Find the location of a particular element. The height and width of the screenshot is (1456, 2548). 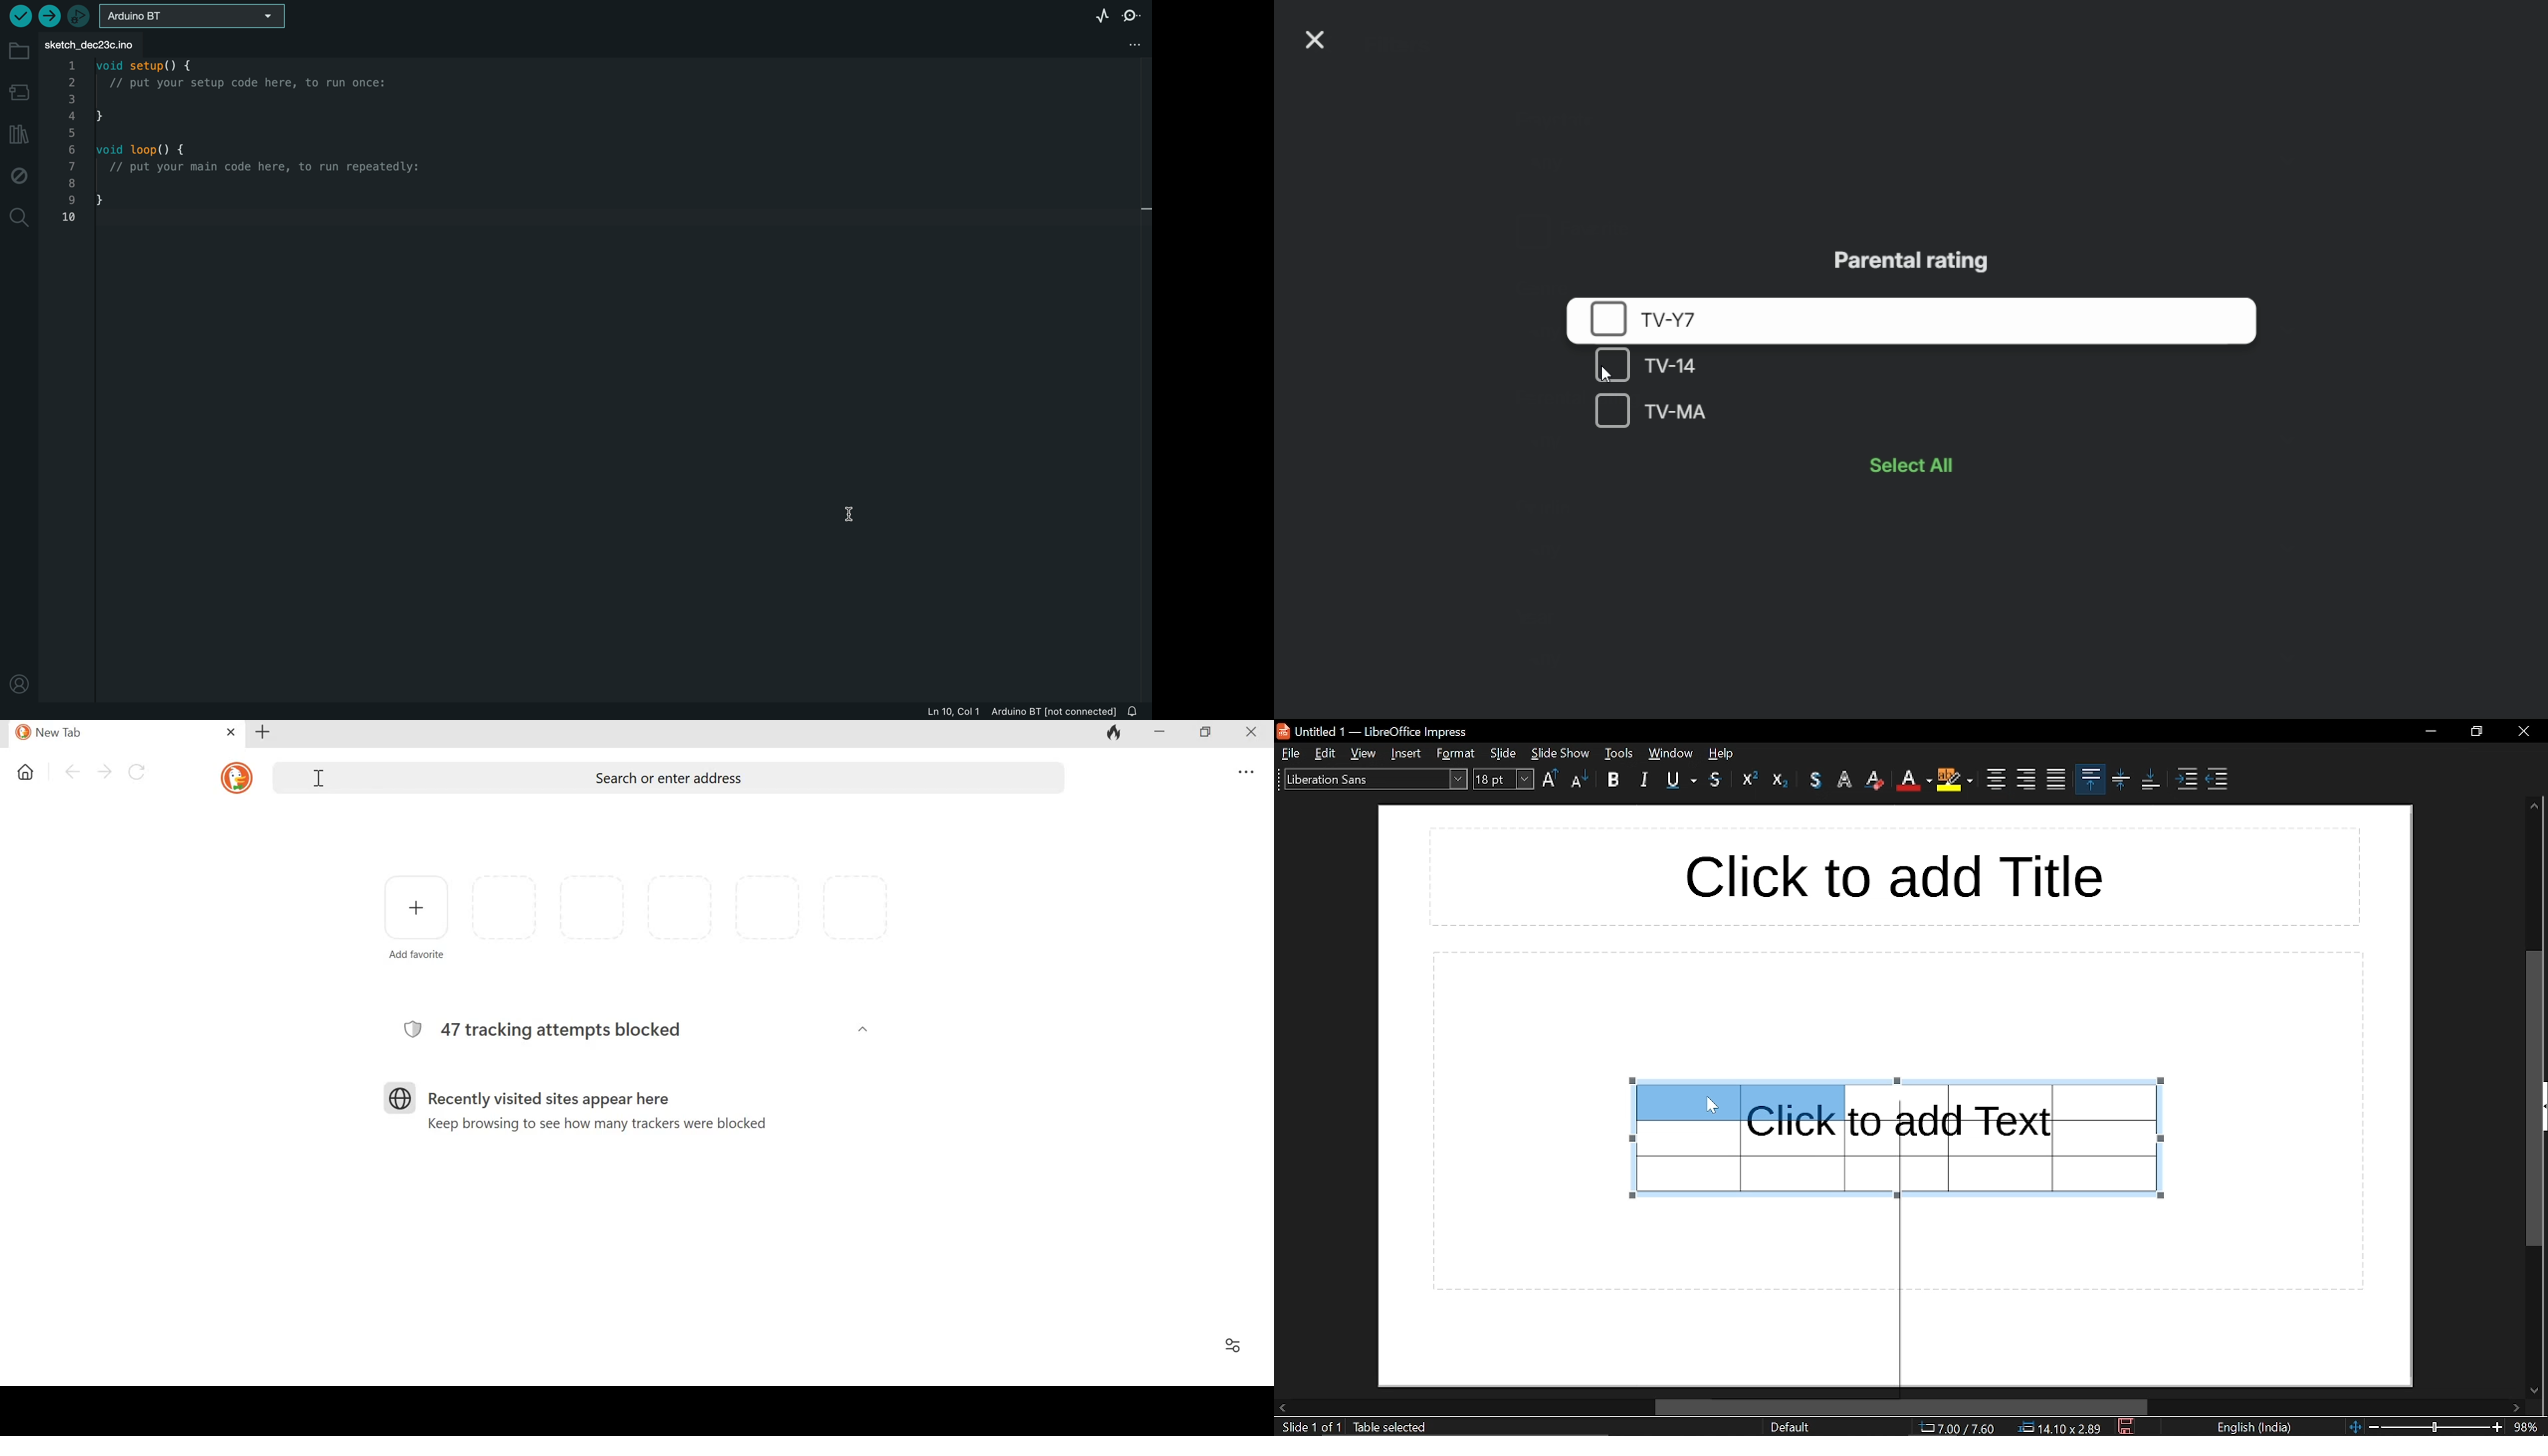

dimension is located at coordinates (2060, 1429).